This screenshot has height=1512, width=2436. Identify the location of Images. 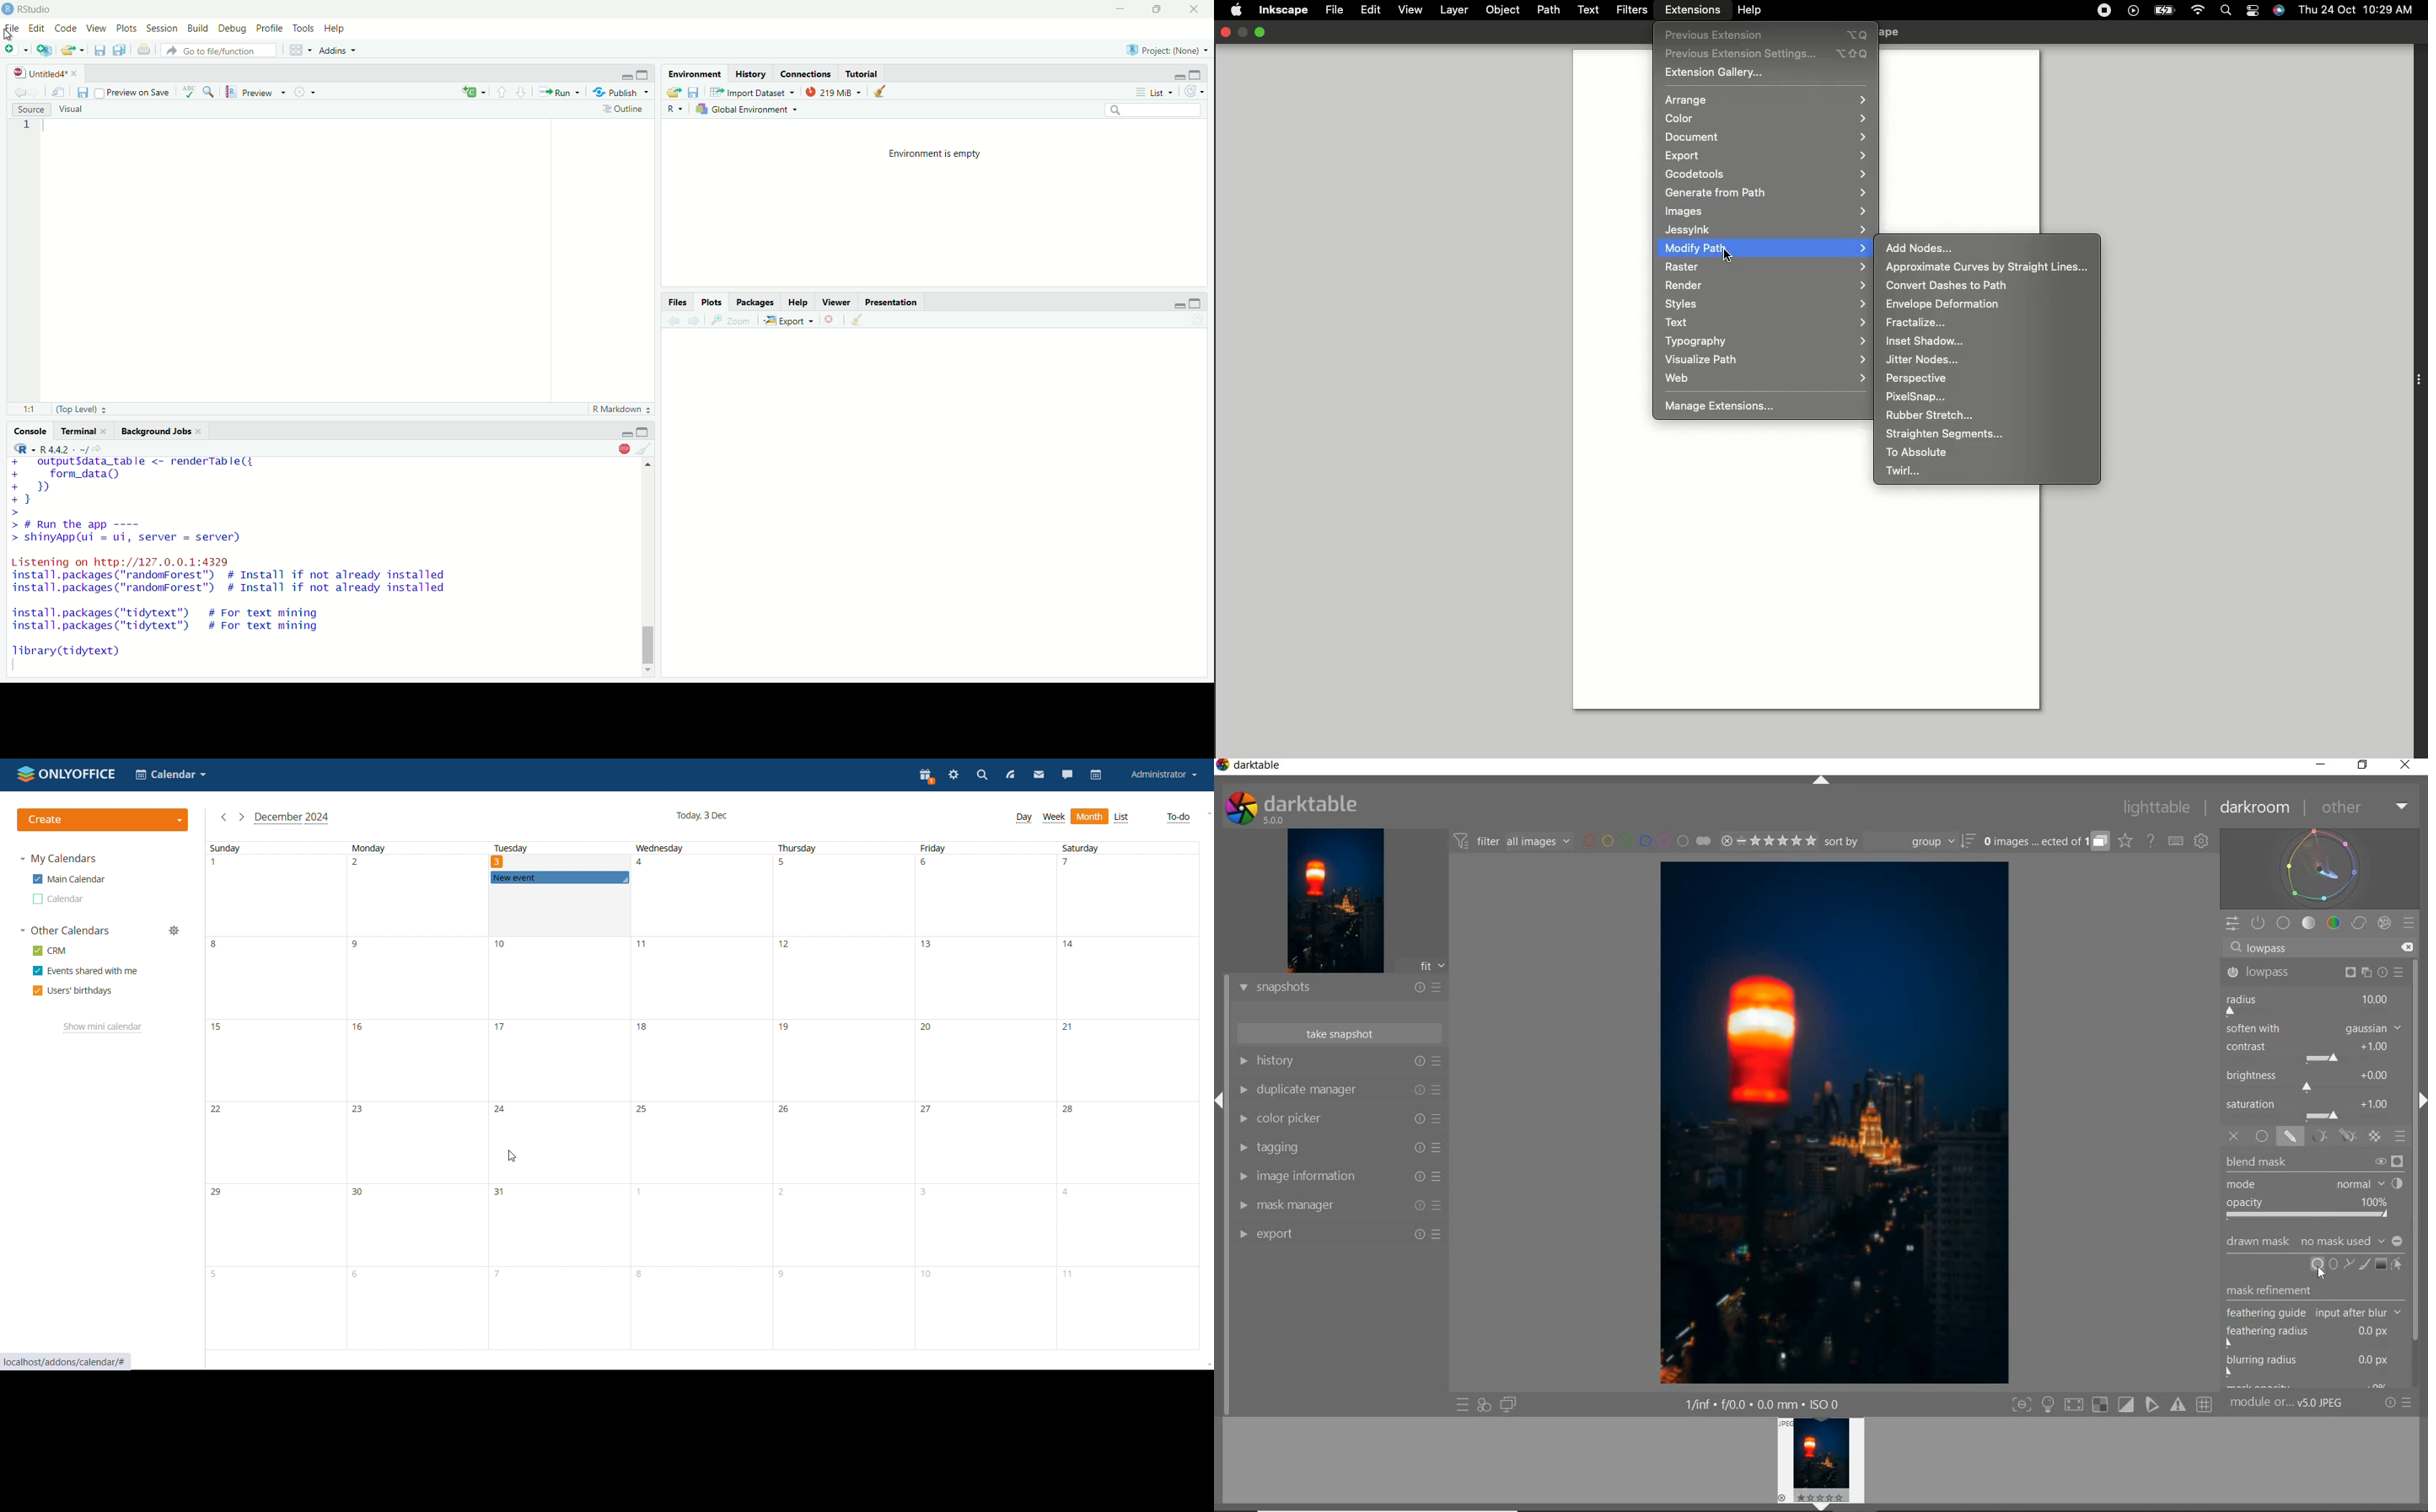
(1765, 213).